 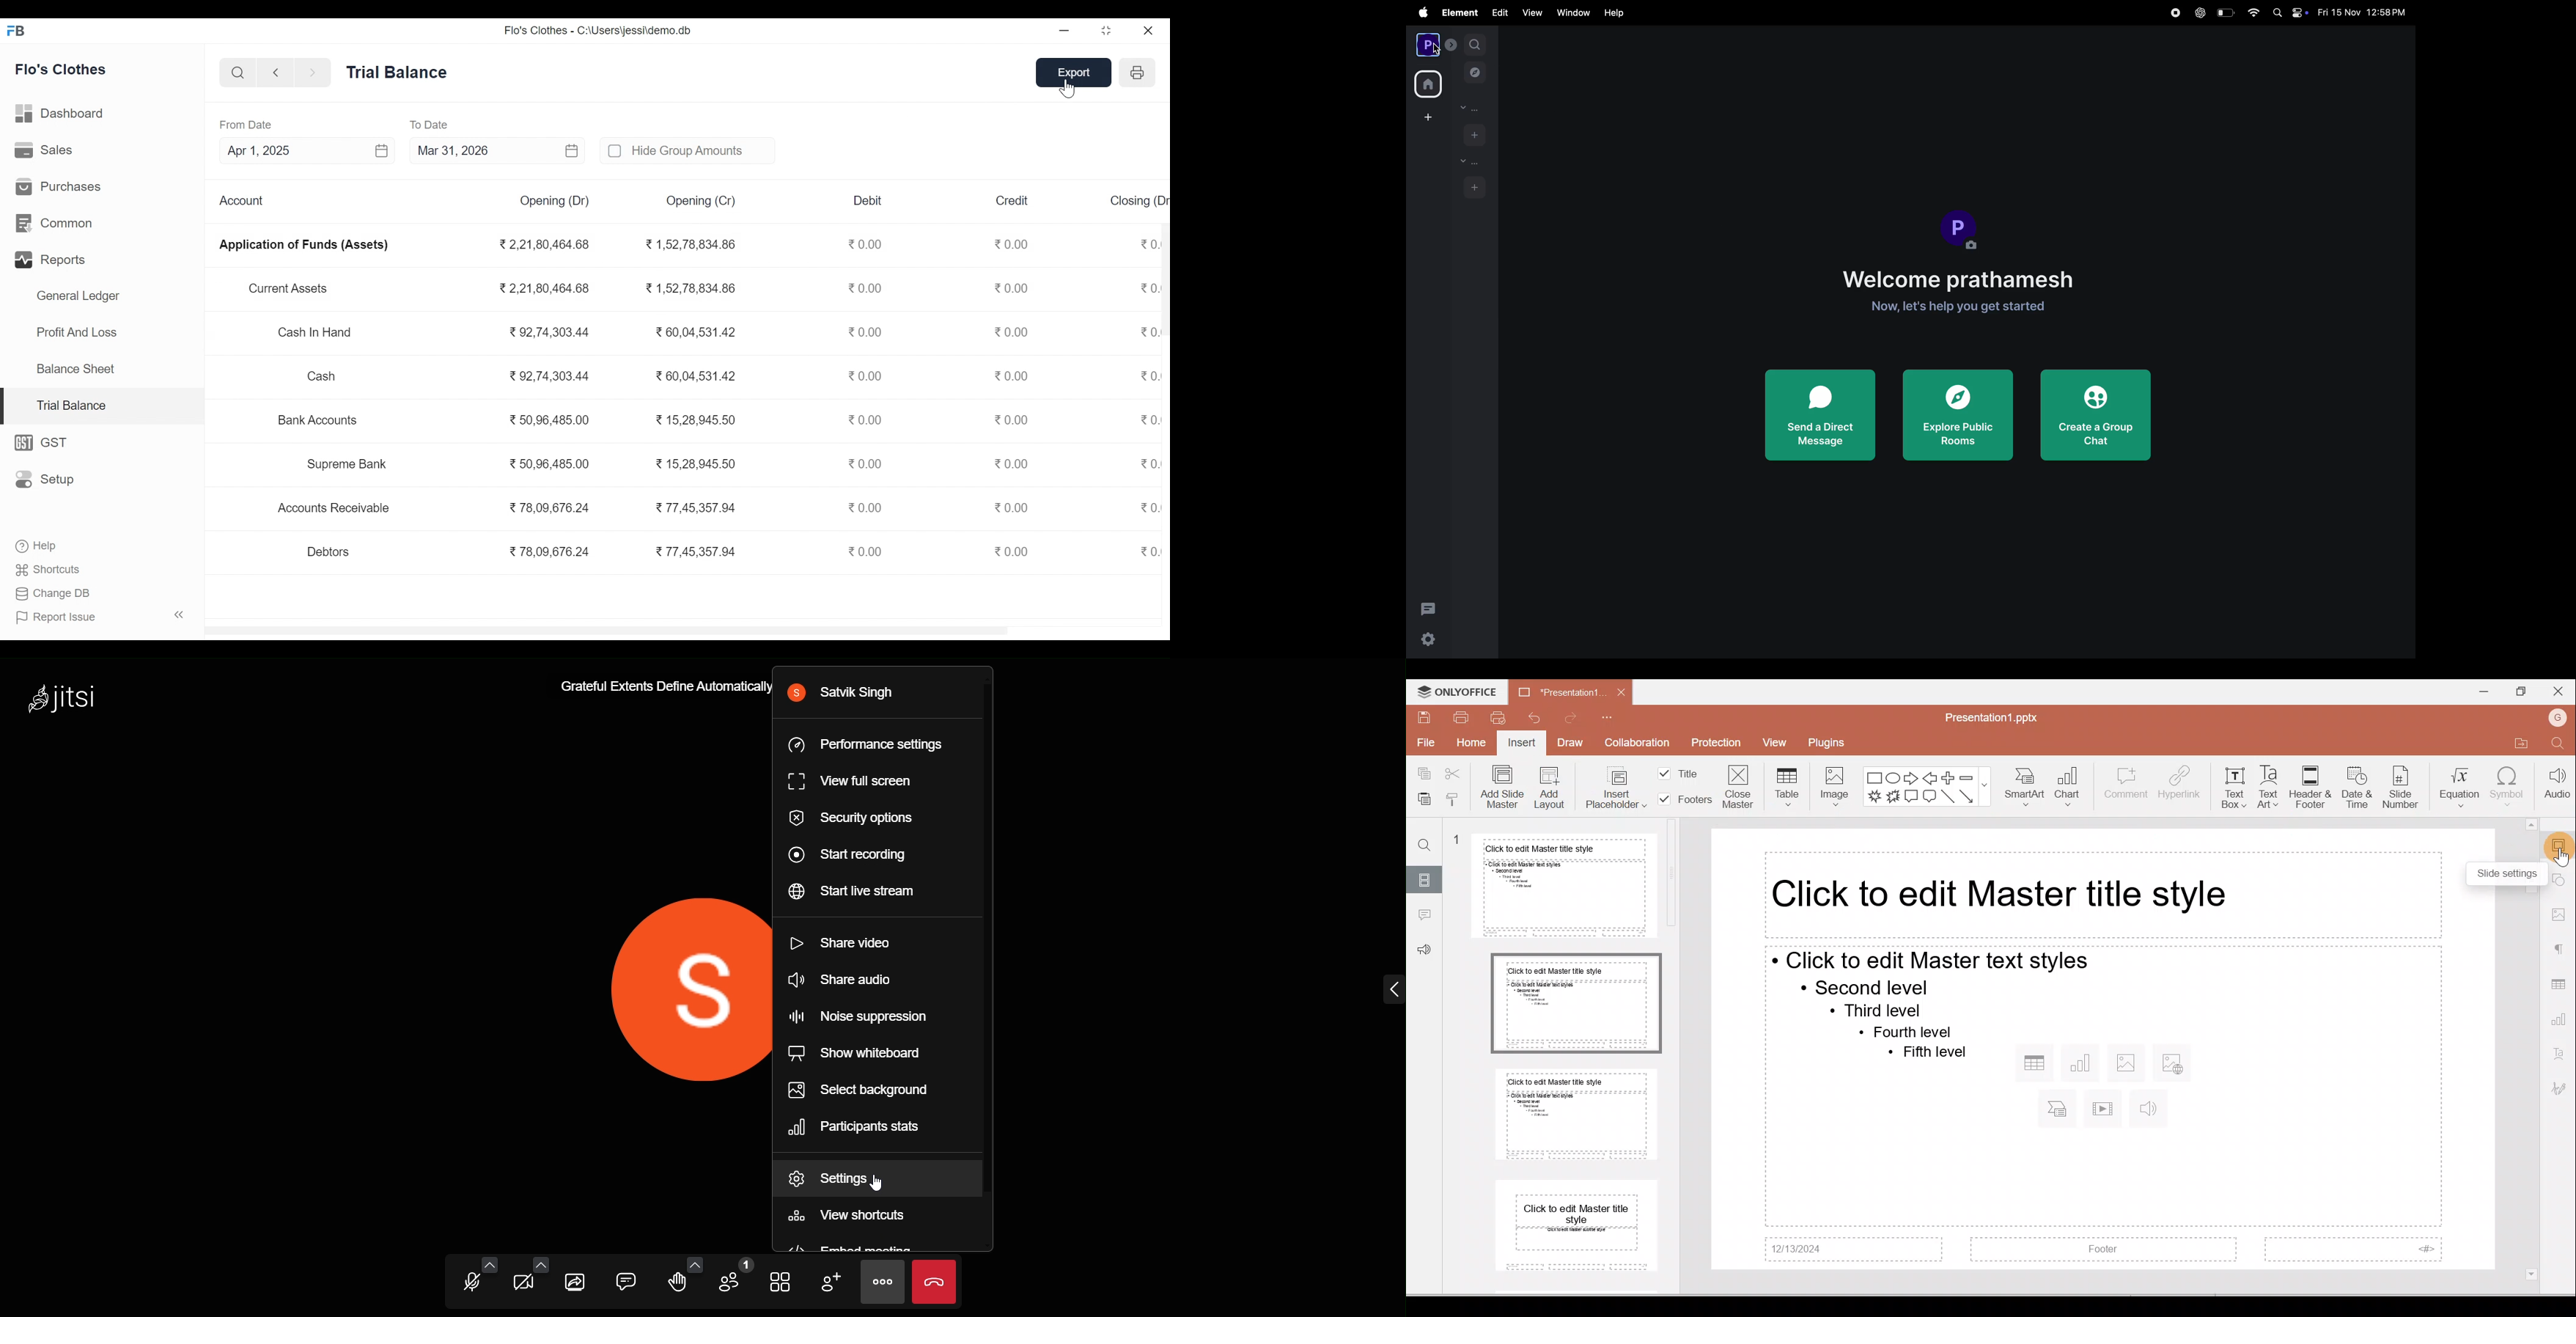 I want to click on "0.00, so click(x=1150, y=242).